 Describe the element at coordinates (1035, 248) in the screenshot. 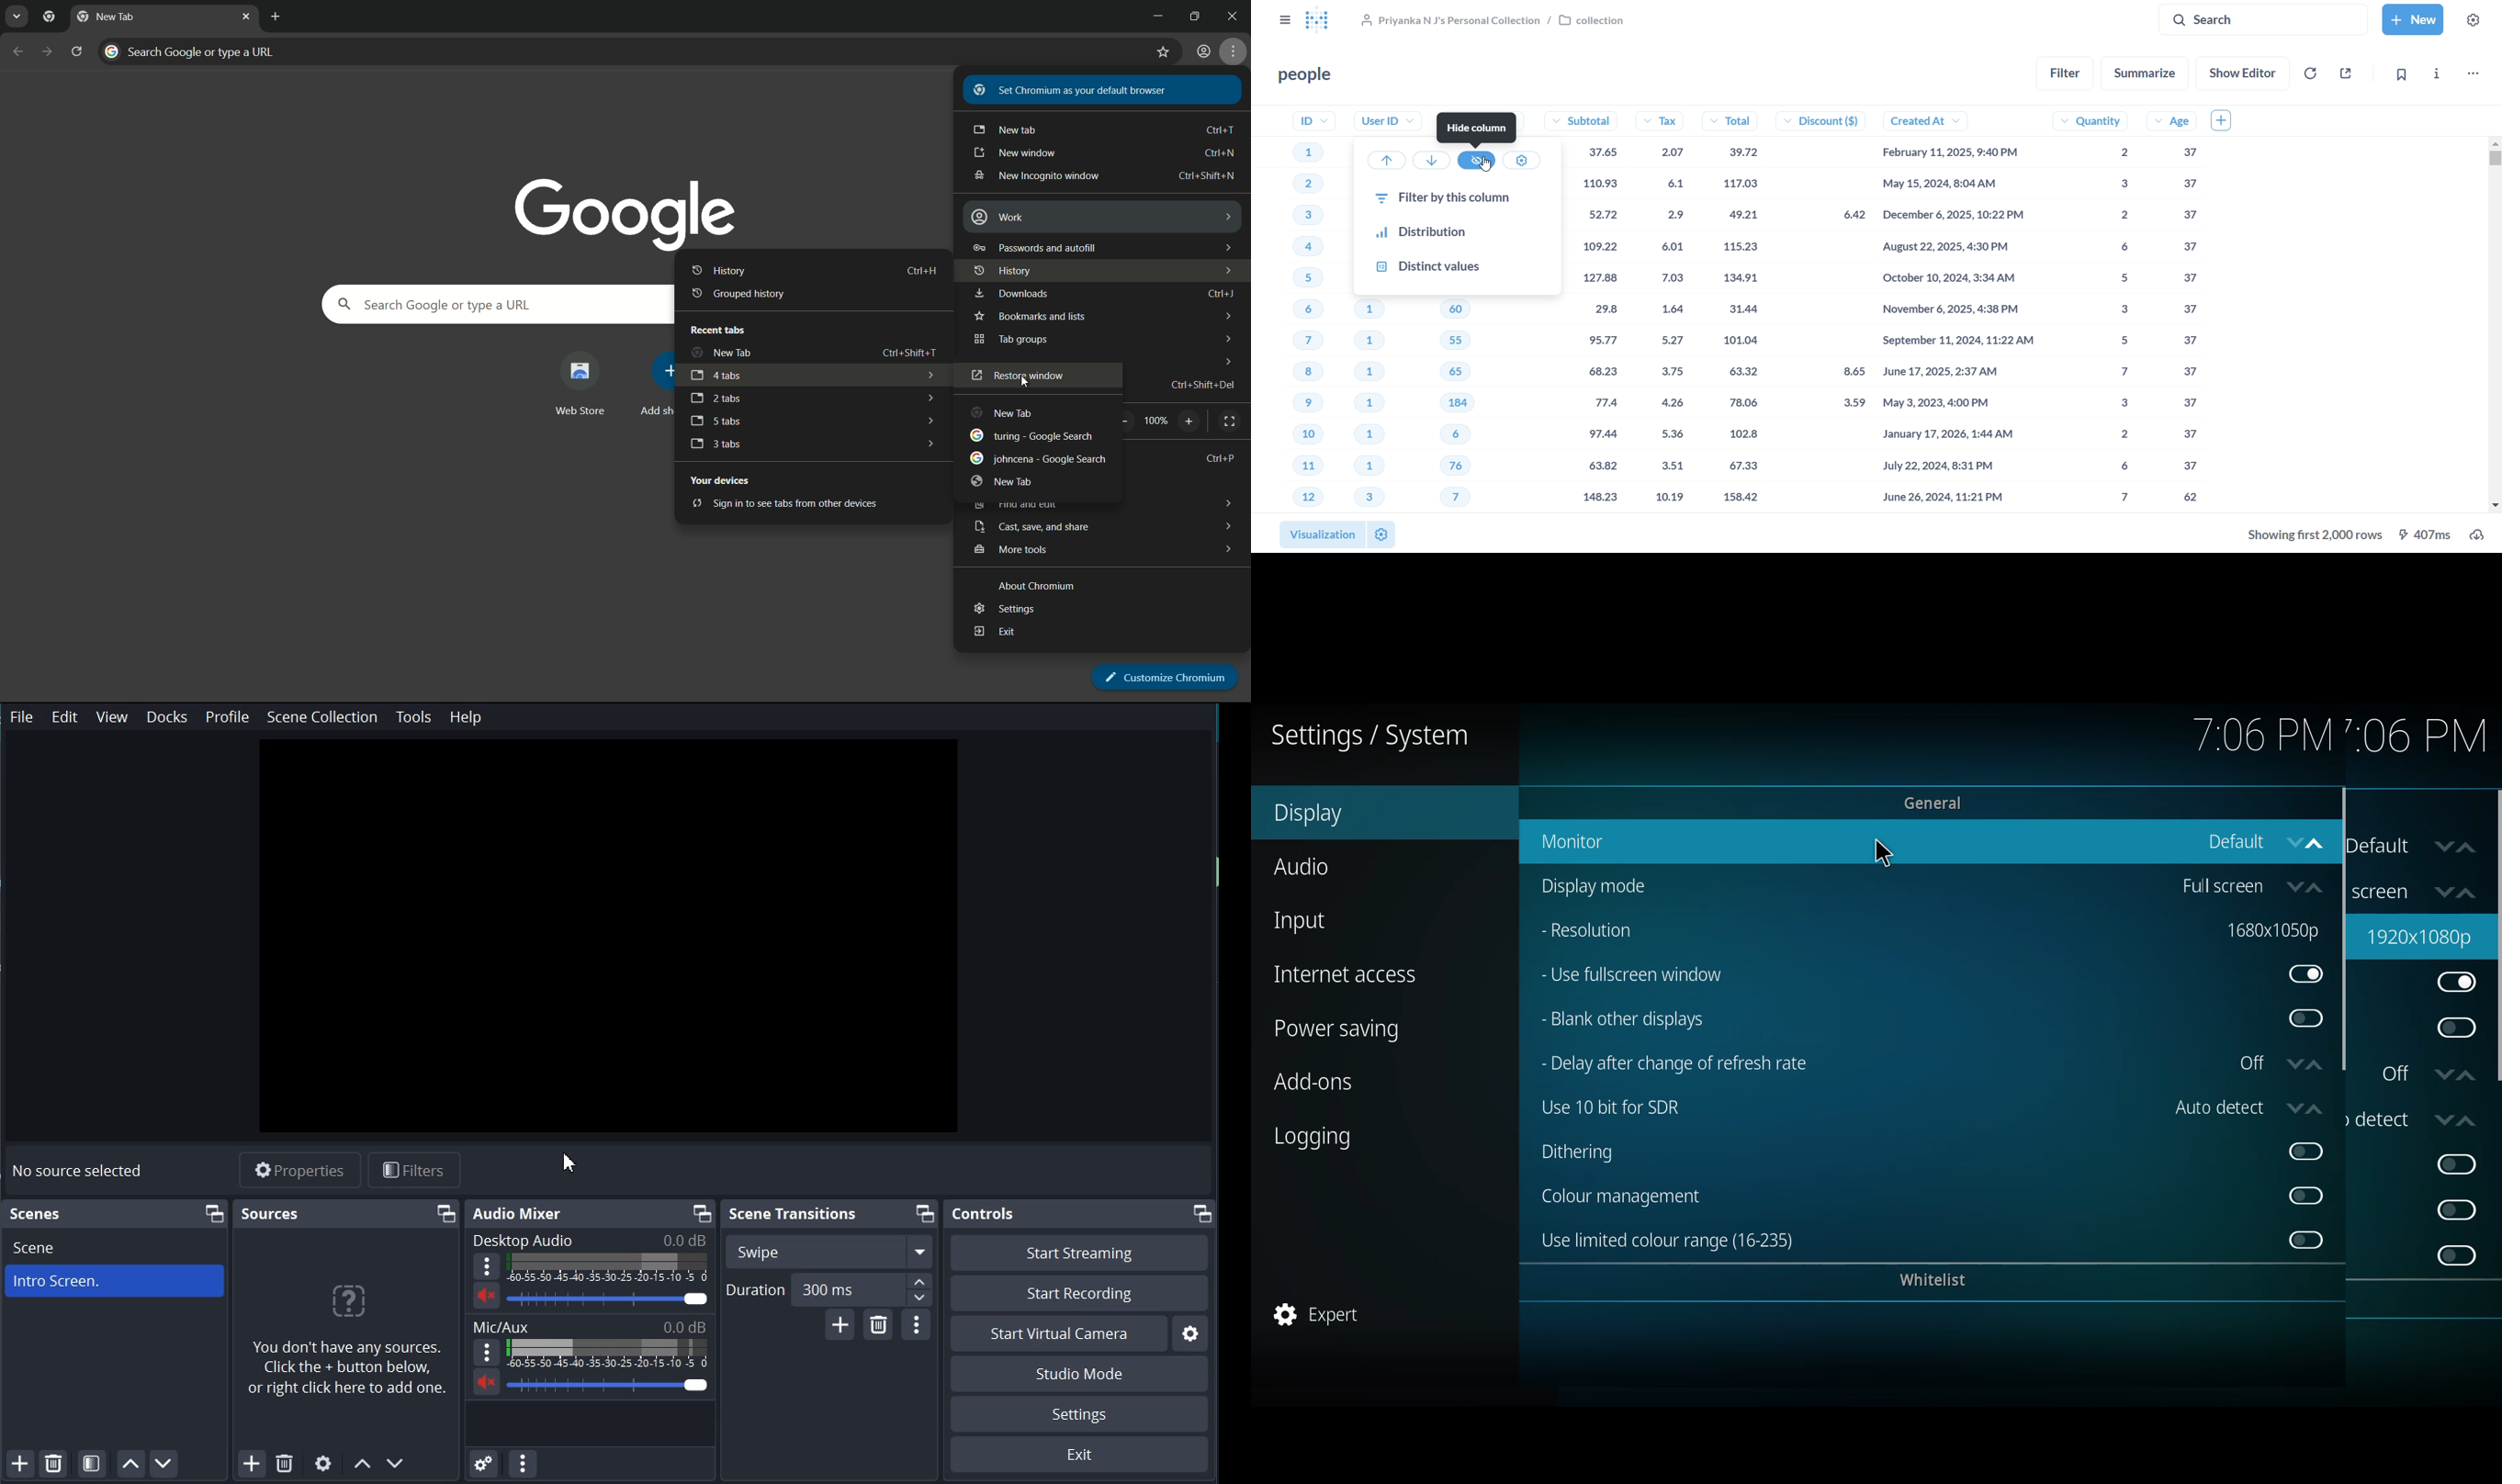

I see `password and autofill` at that location.